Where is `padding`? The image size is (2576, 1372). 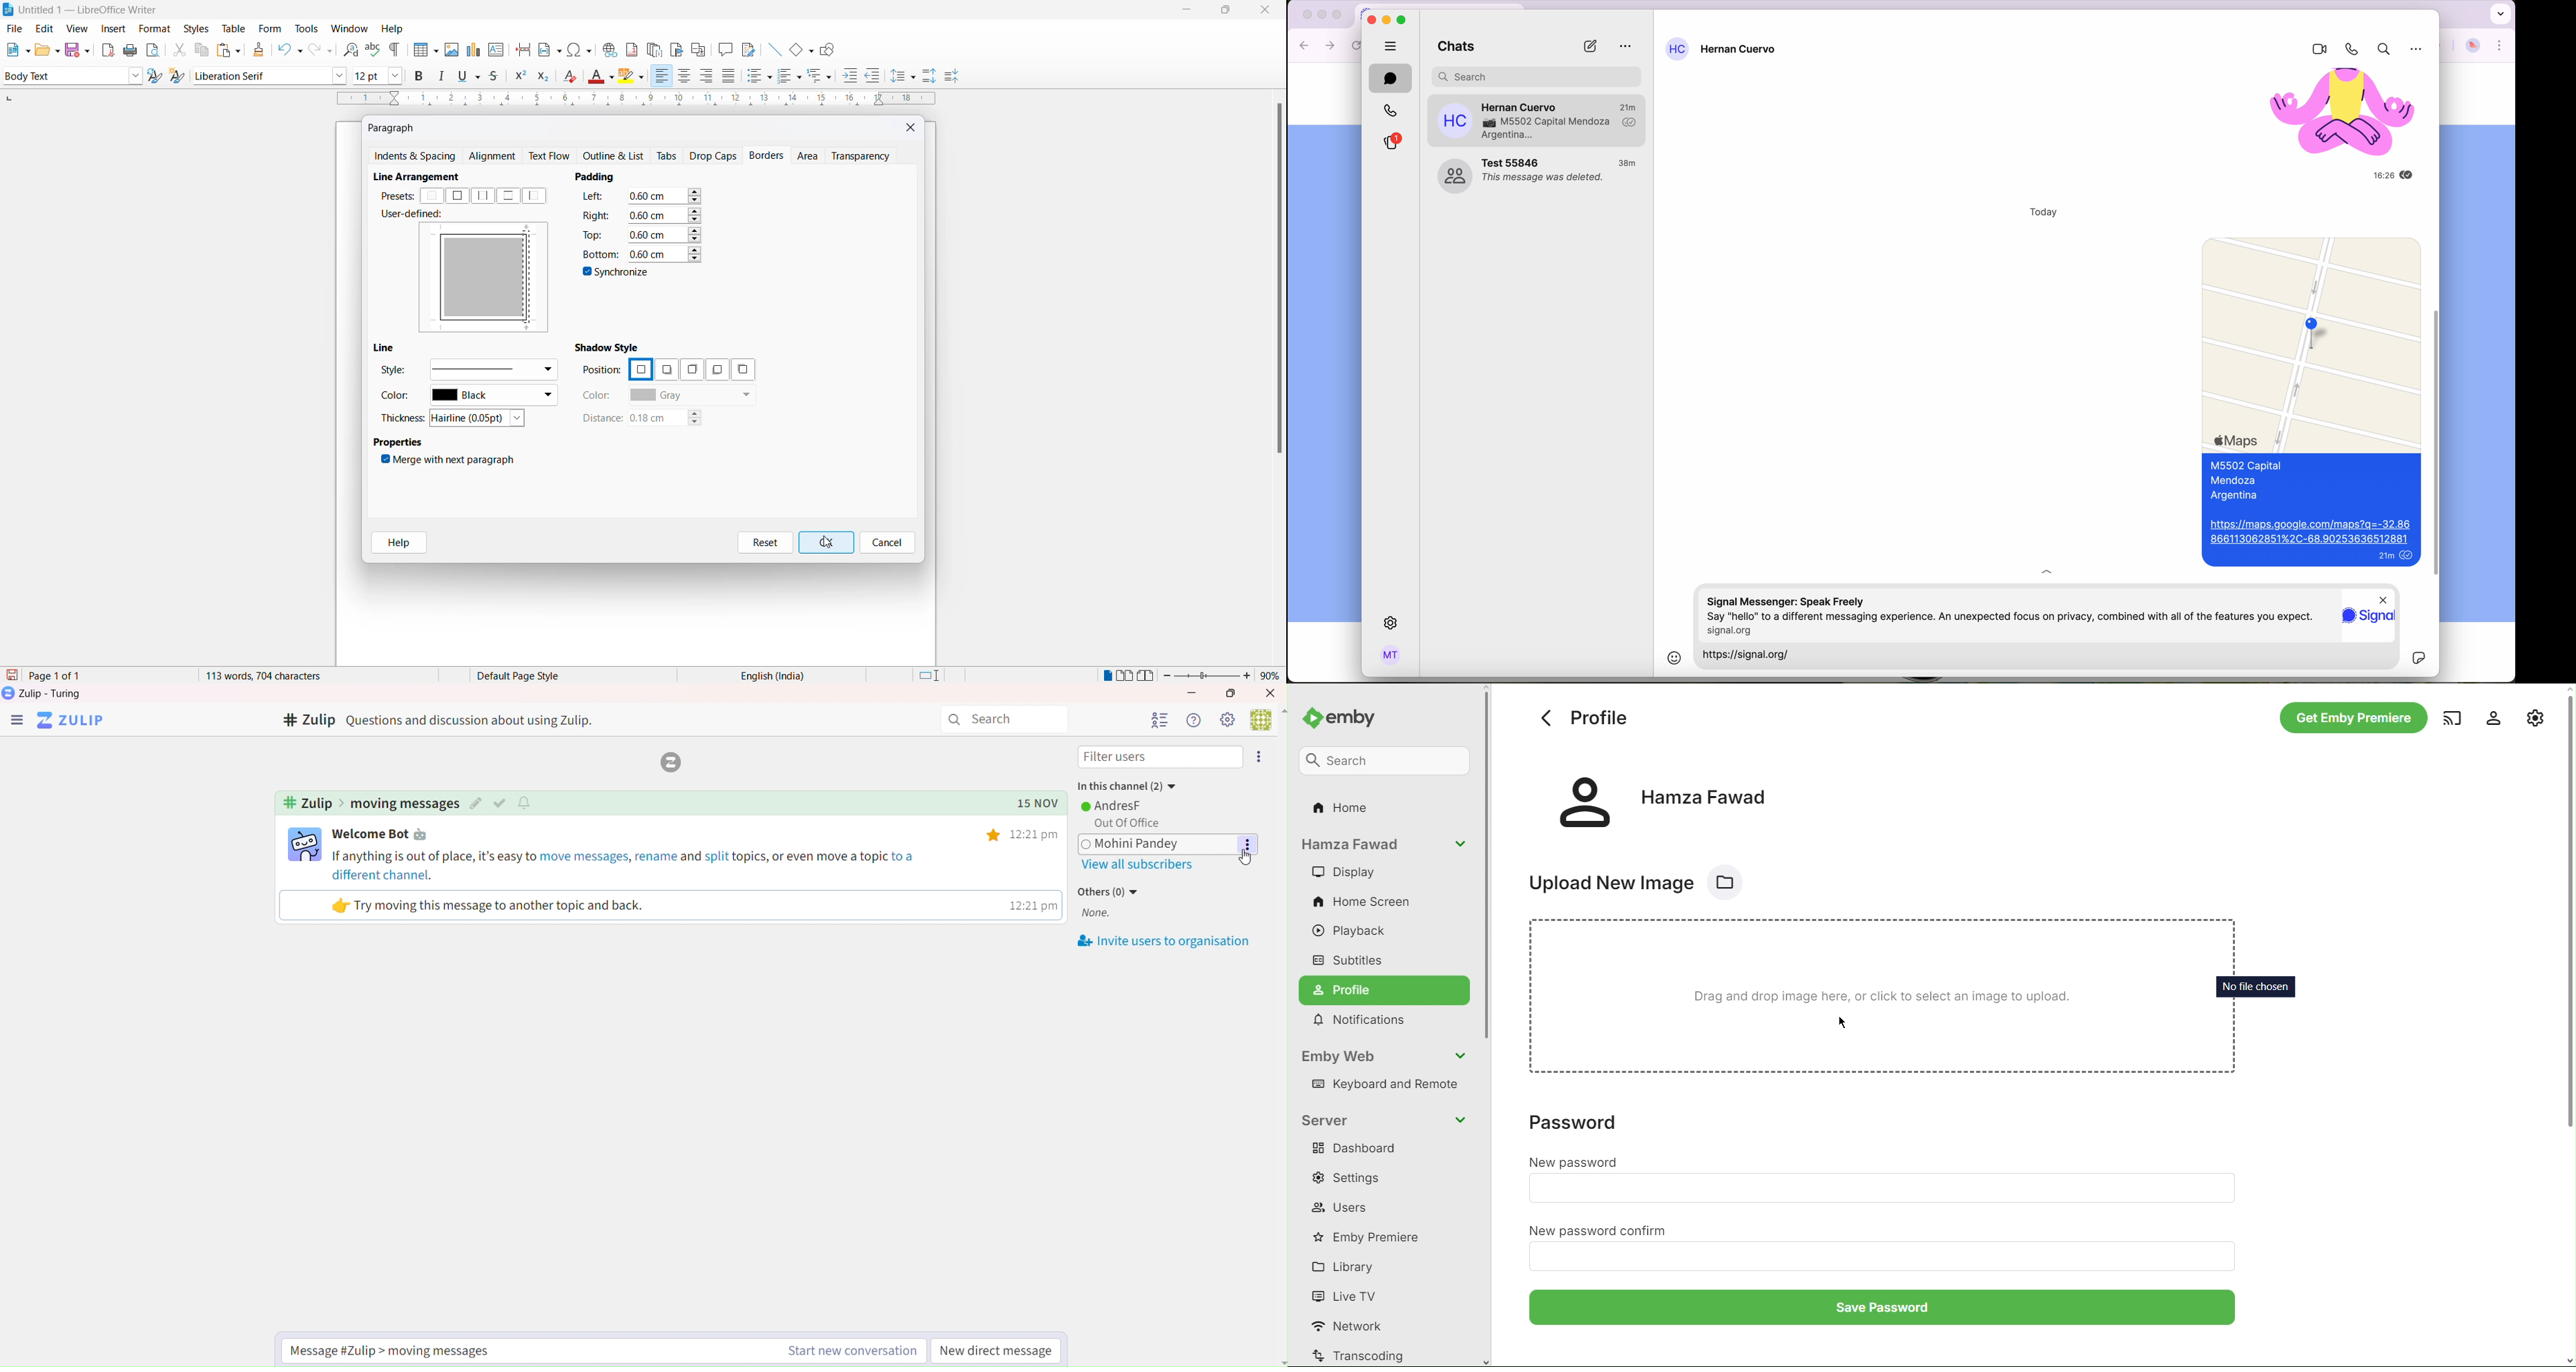 padding is located at coordinates (600, 176).